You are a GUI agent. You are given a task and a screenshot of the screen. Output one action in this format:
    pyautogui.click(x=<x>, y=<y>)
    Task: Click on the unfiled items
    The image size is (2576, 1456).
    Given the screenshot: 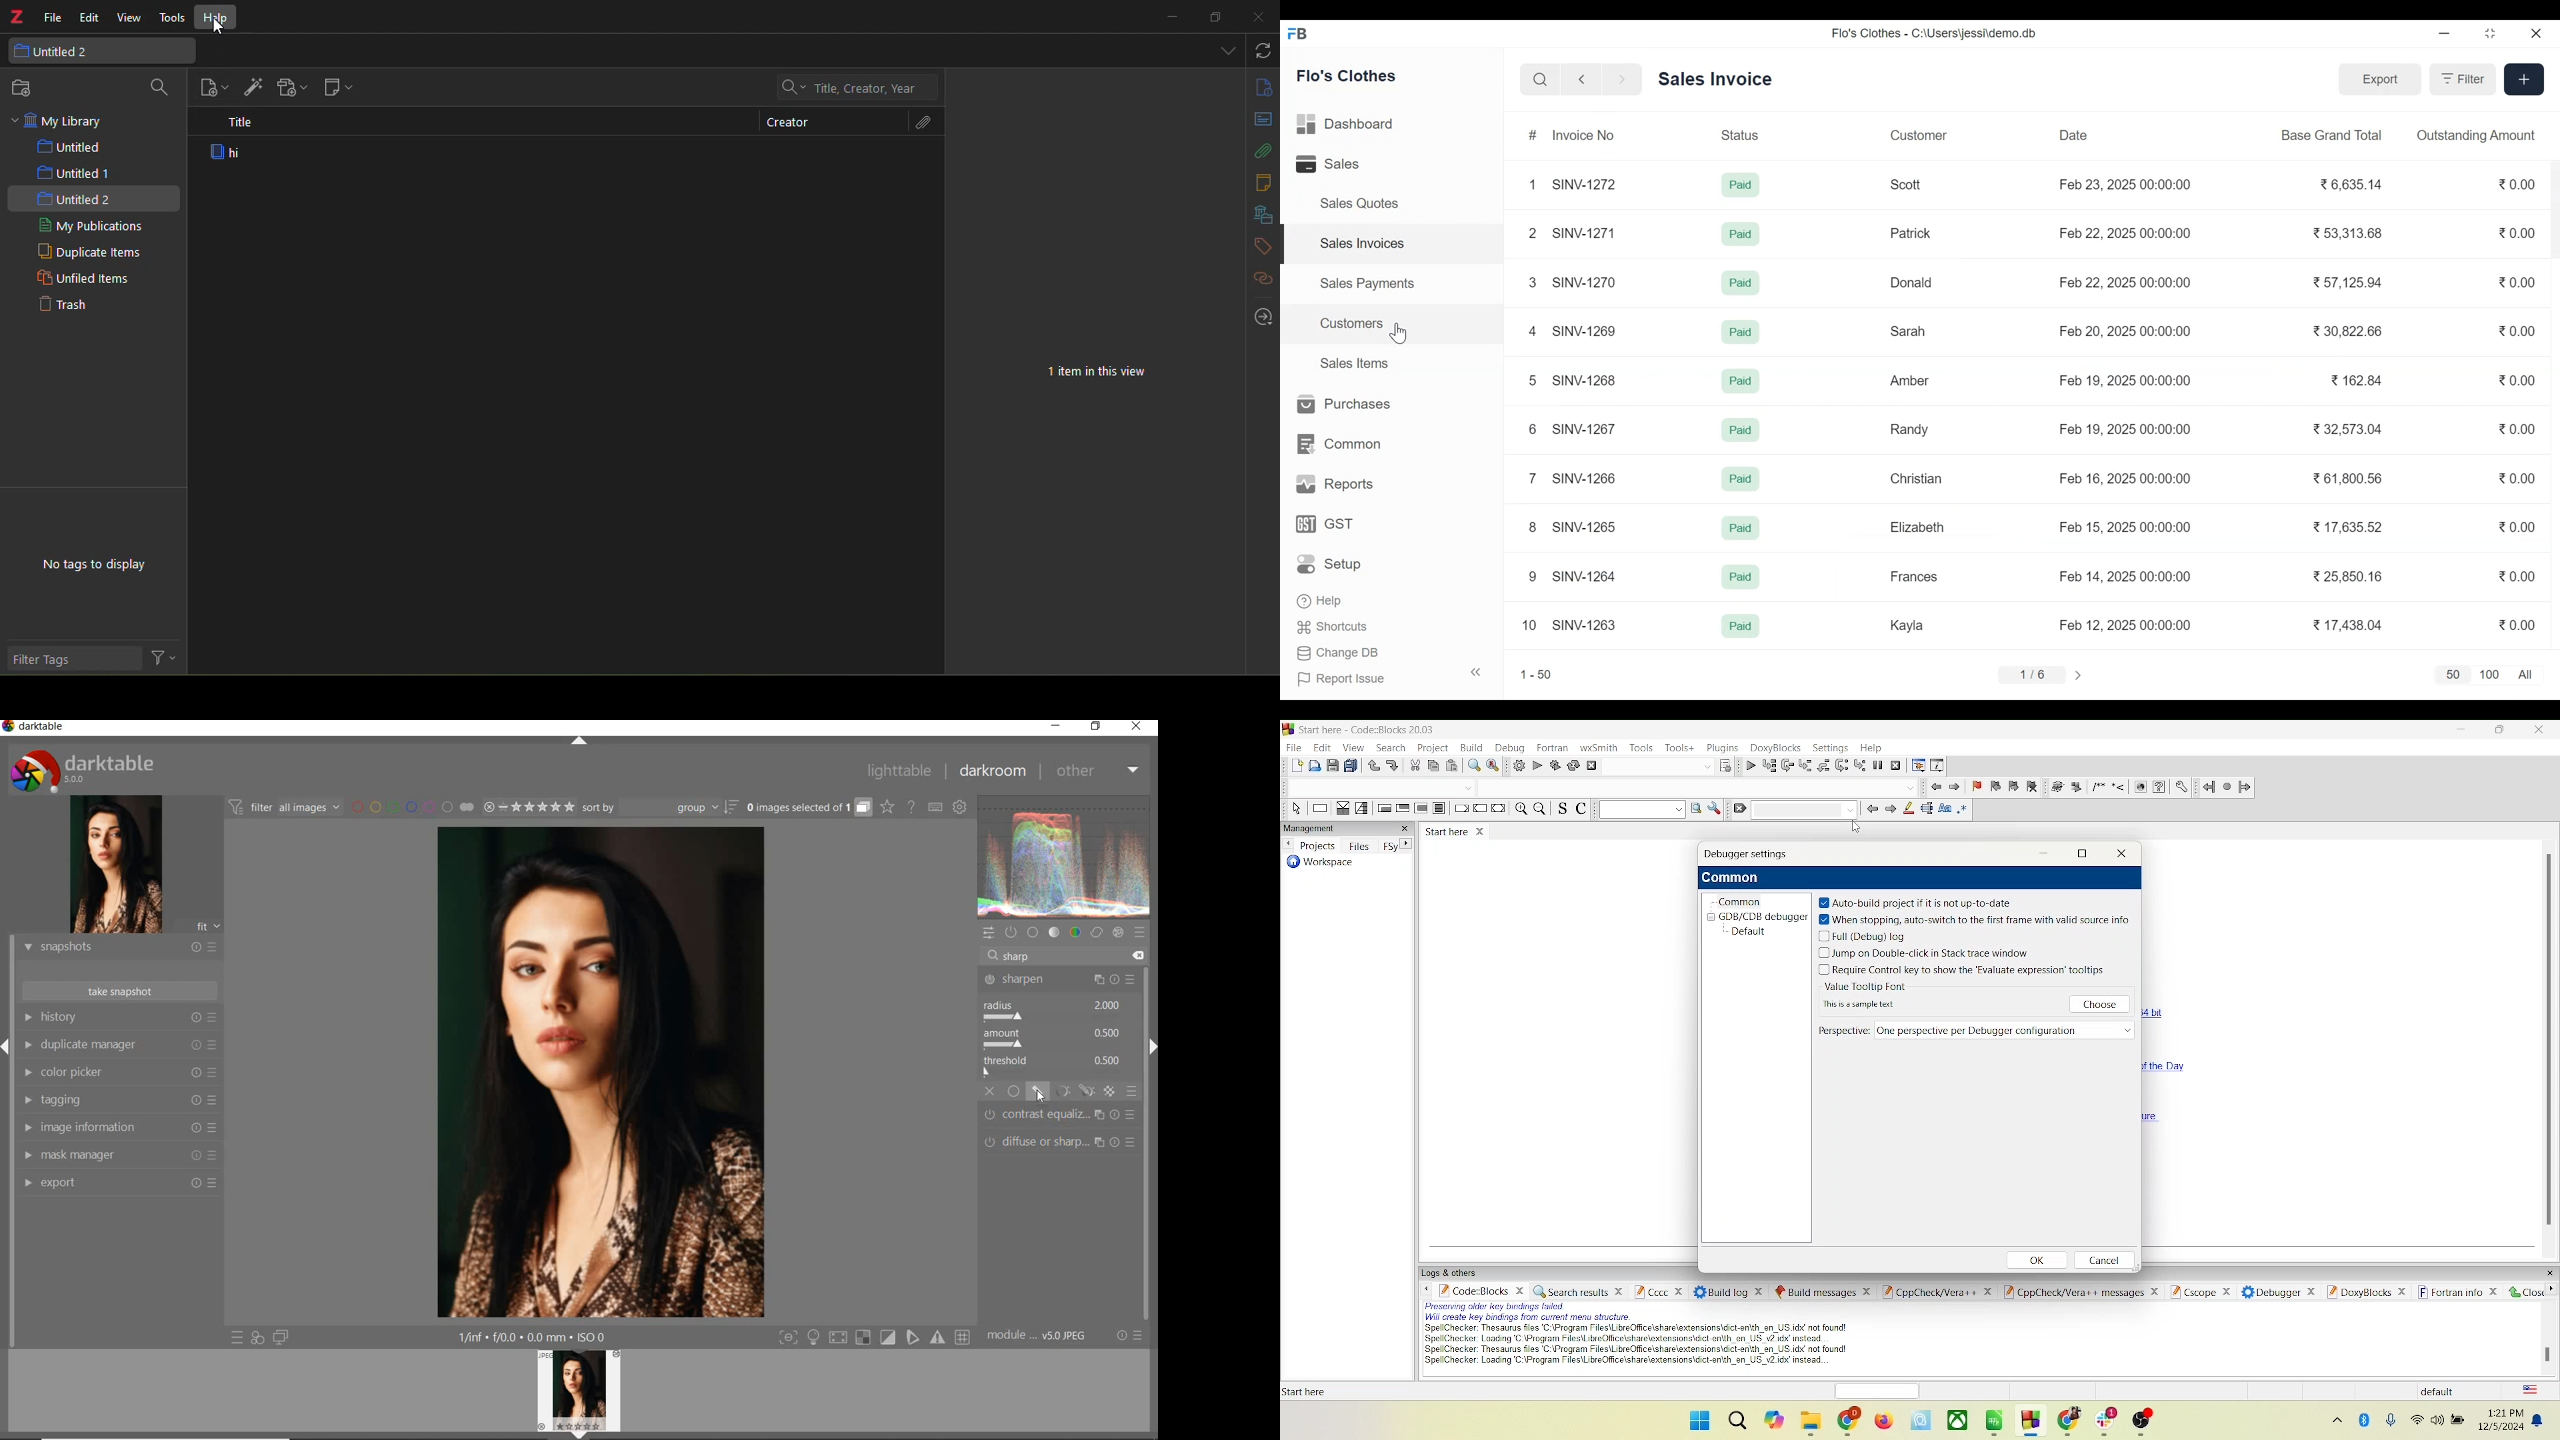 What is the action you would take?
    pyautogui.click(x=83, y=278)
    